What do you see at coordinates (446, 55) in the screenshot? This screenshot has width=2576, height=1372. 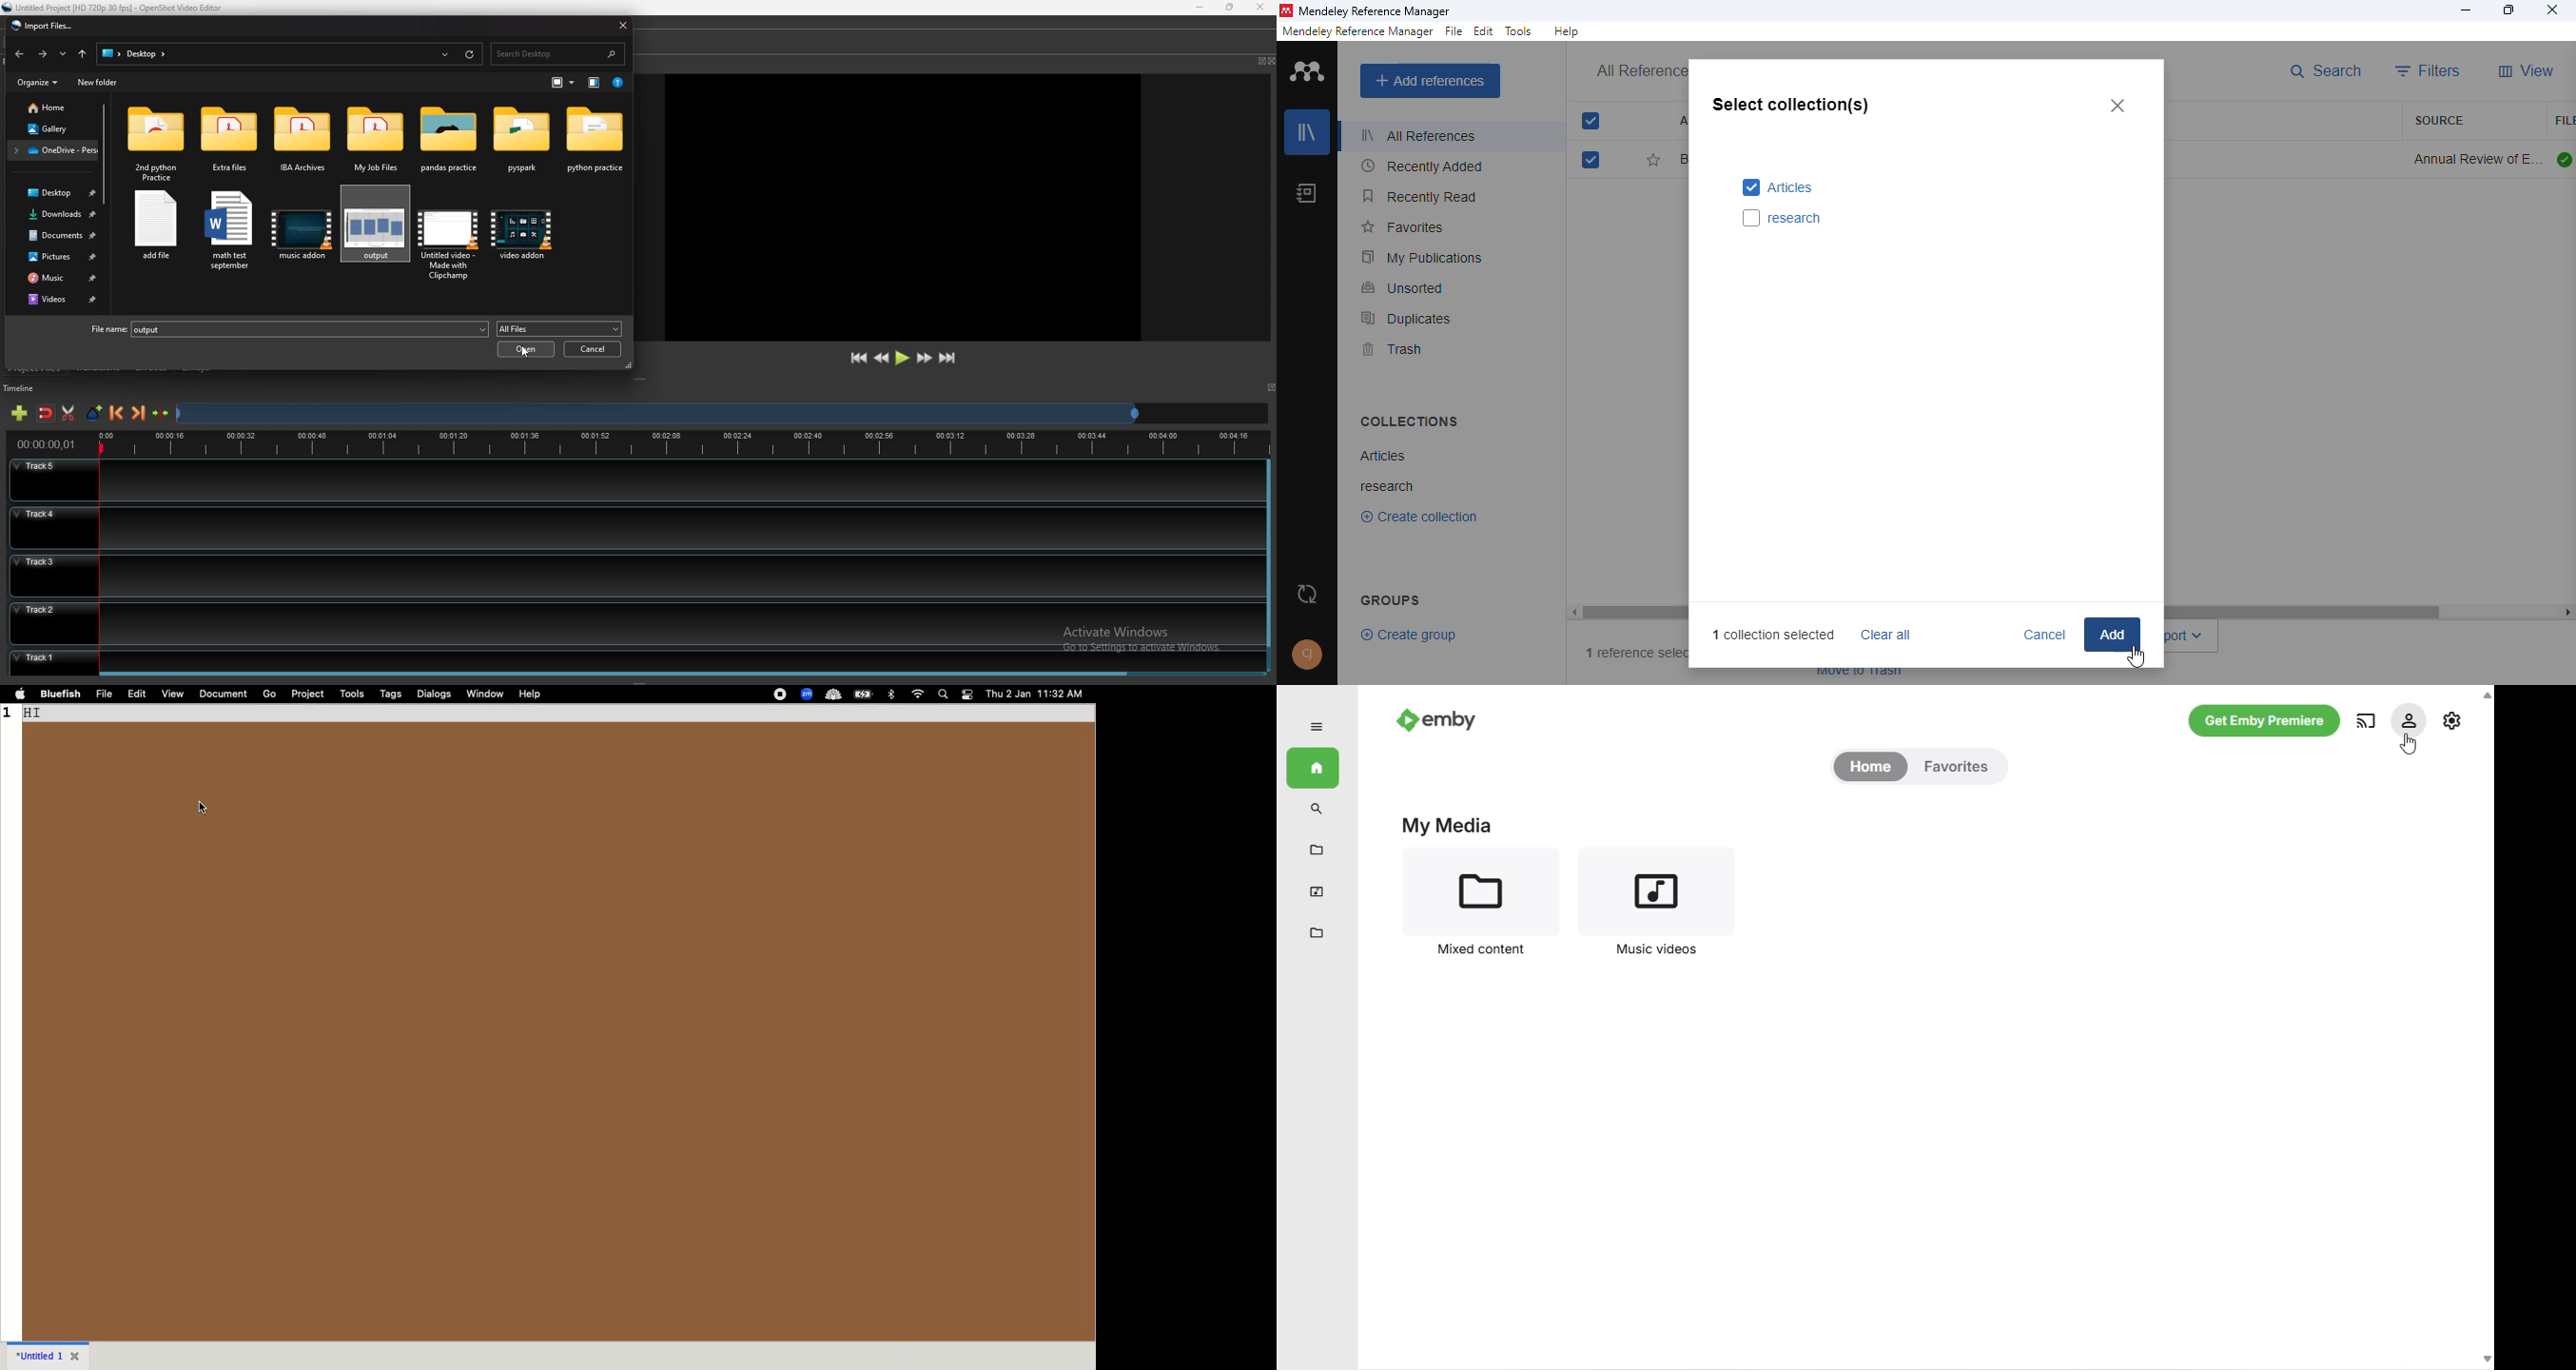 I see `recent` at bounding box center [446, 55].